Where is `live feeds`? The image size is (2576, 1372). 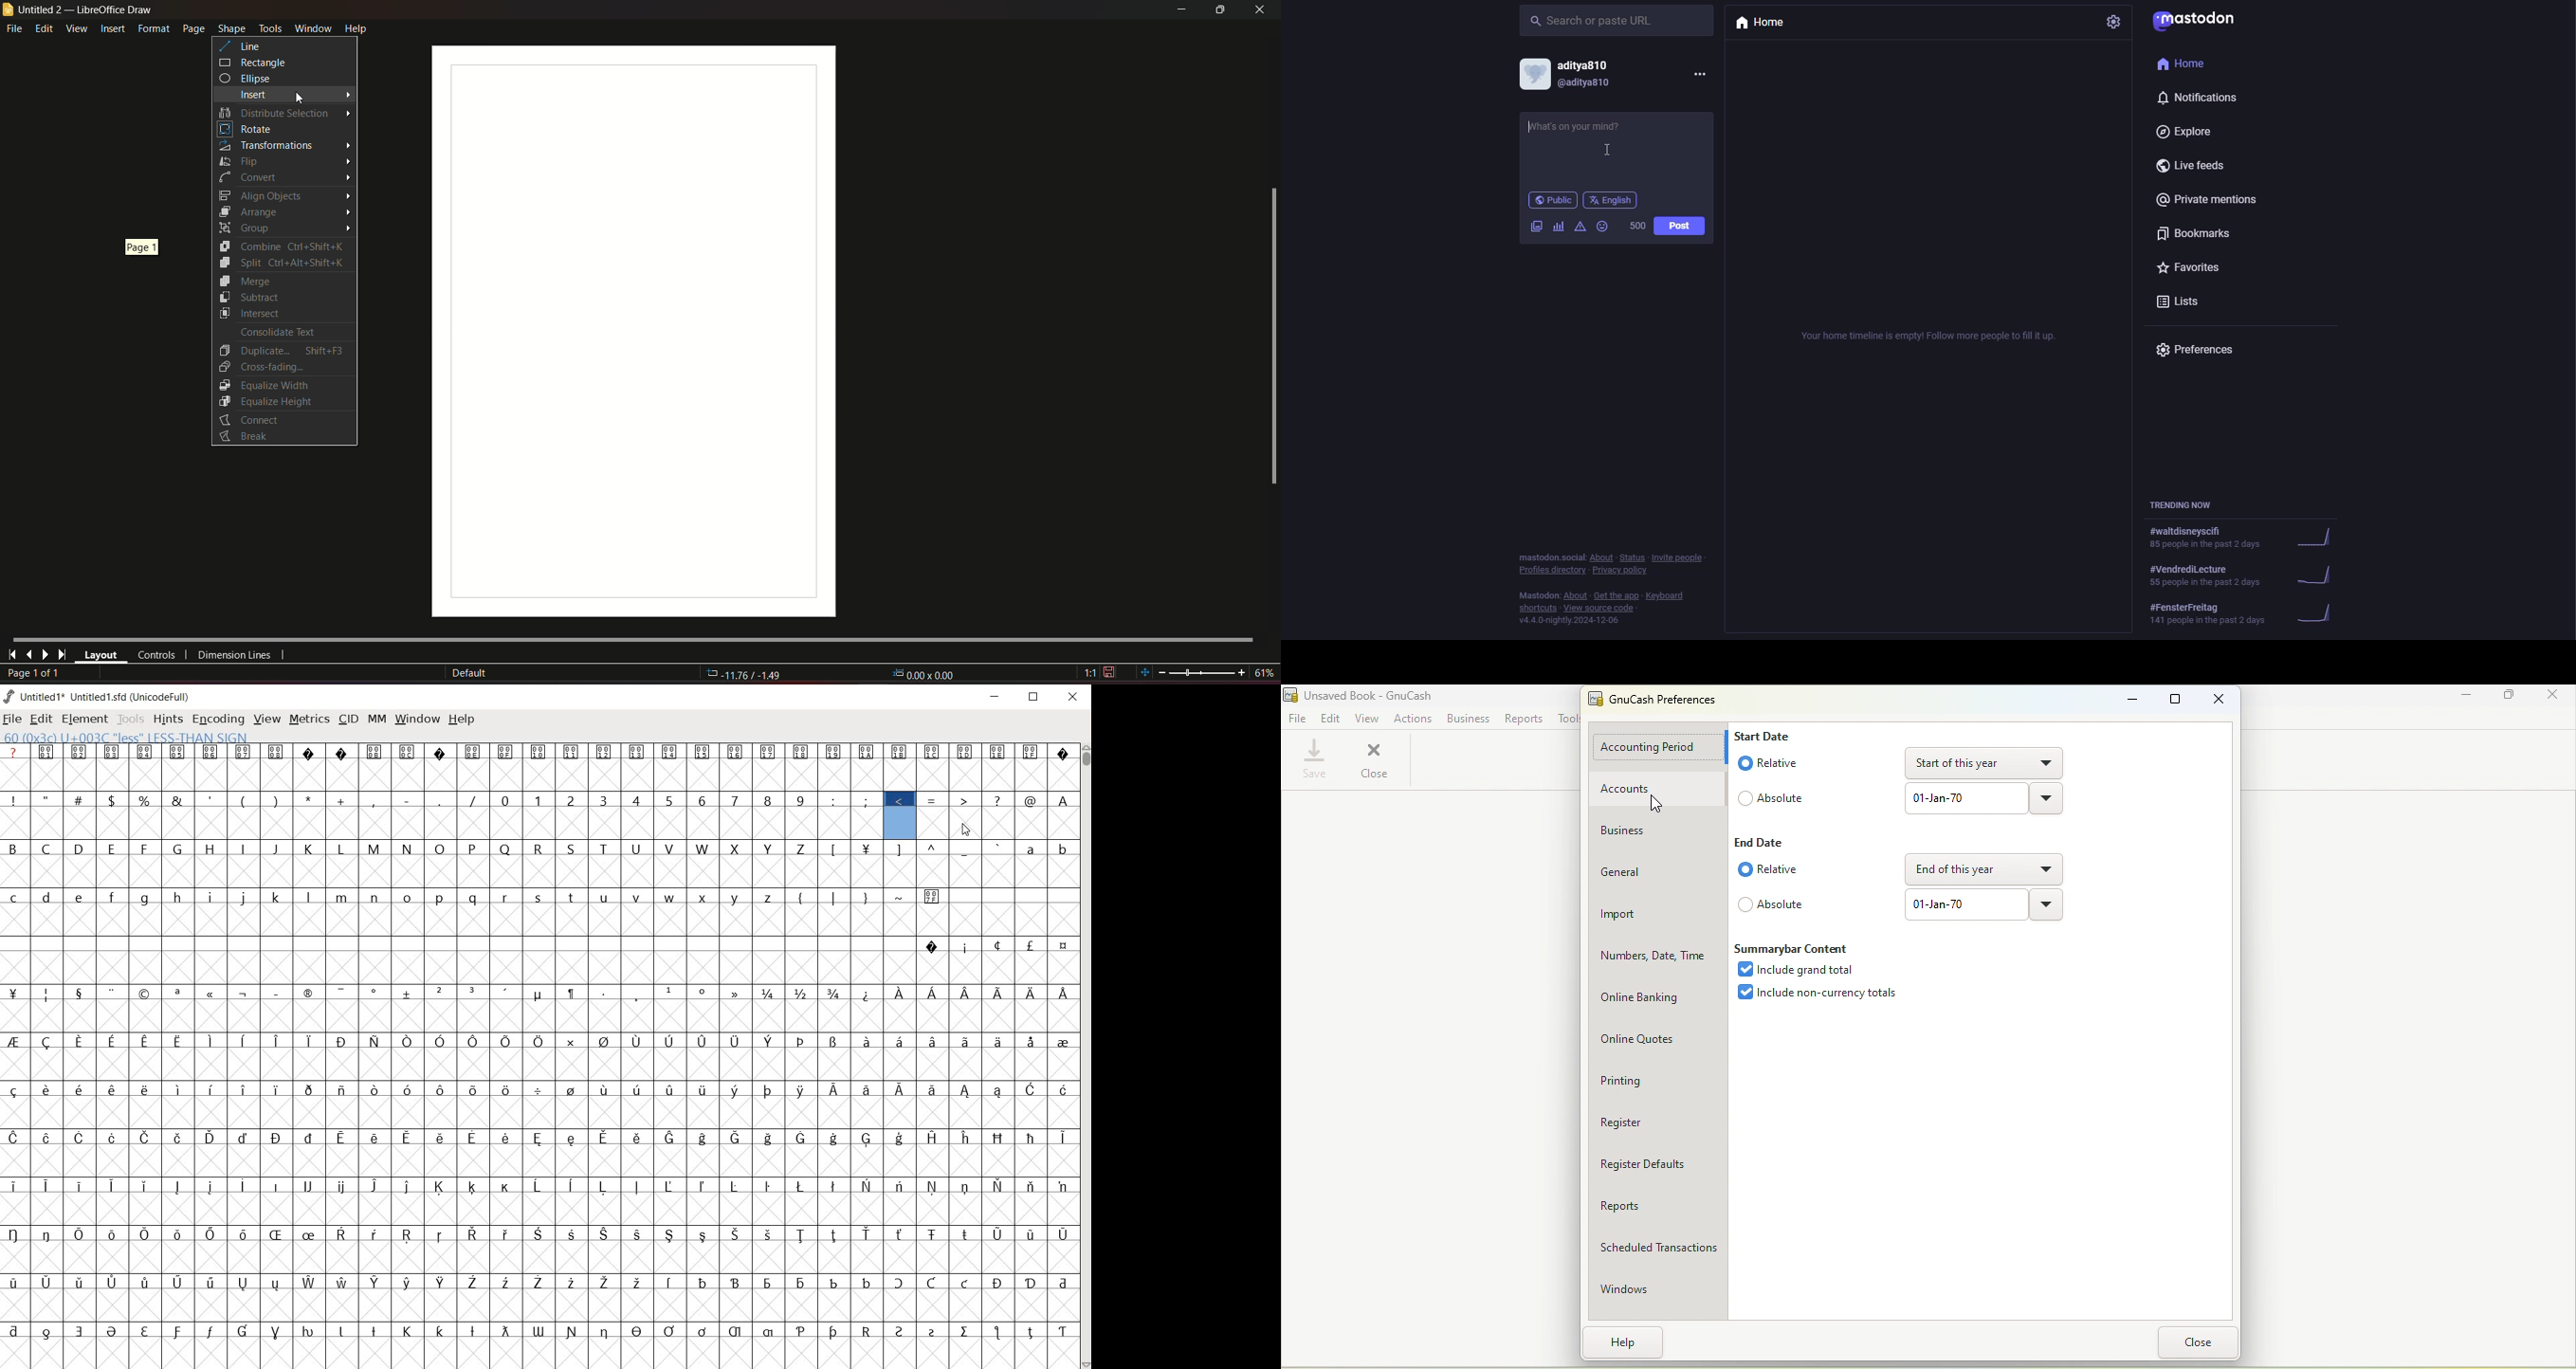
live feeds is located at coordinates (2198, 167).